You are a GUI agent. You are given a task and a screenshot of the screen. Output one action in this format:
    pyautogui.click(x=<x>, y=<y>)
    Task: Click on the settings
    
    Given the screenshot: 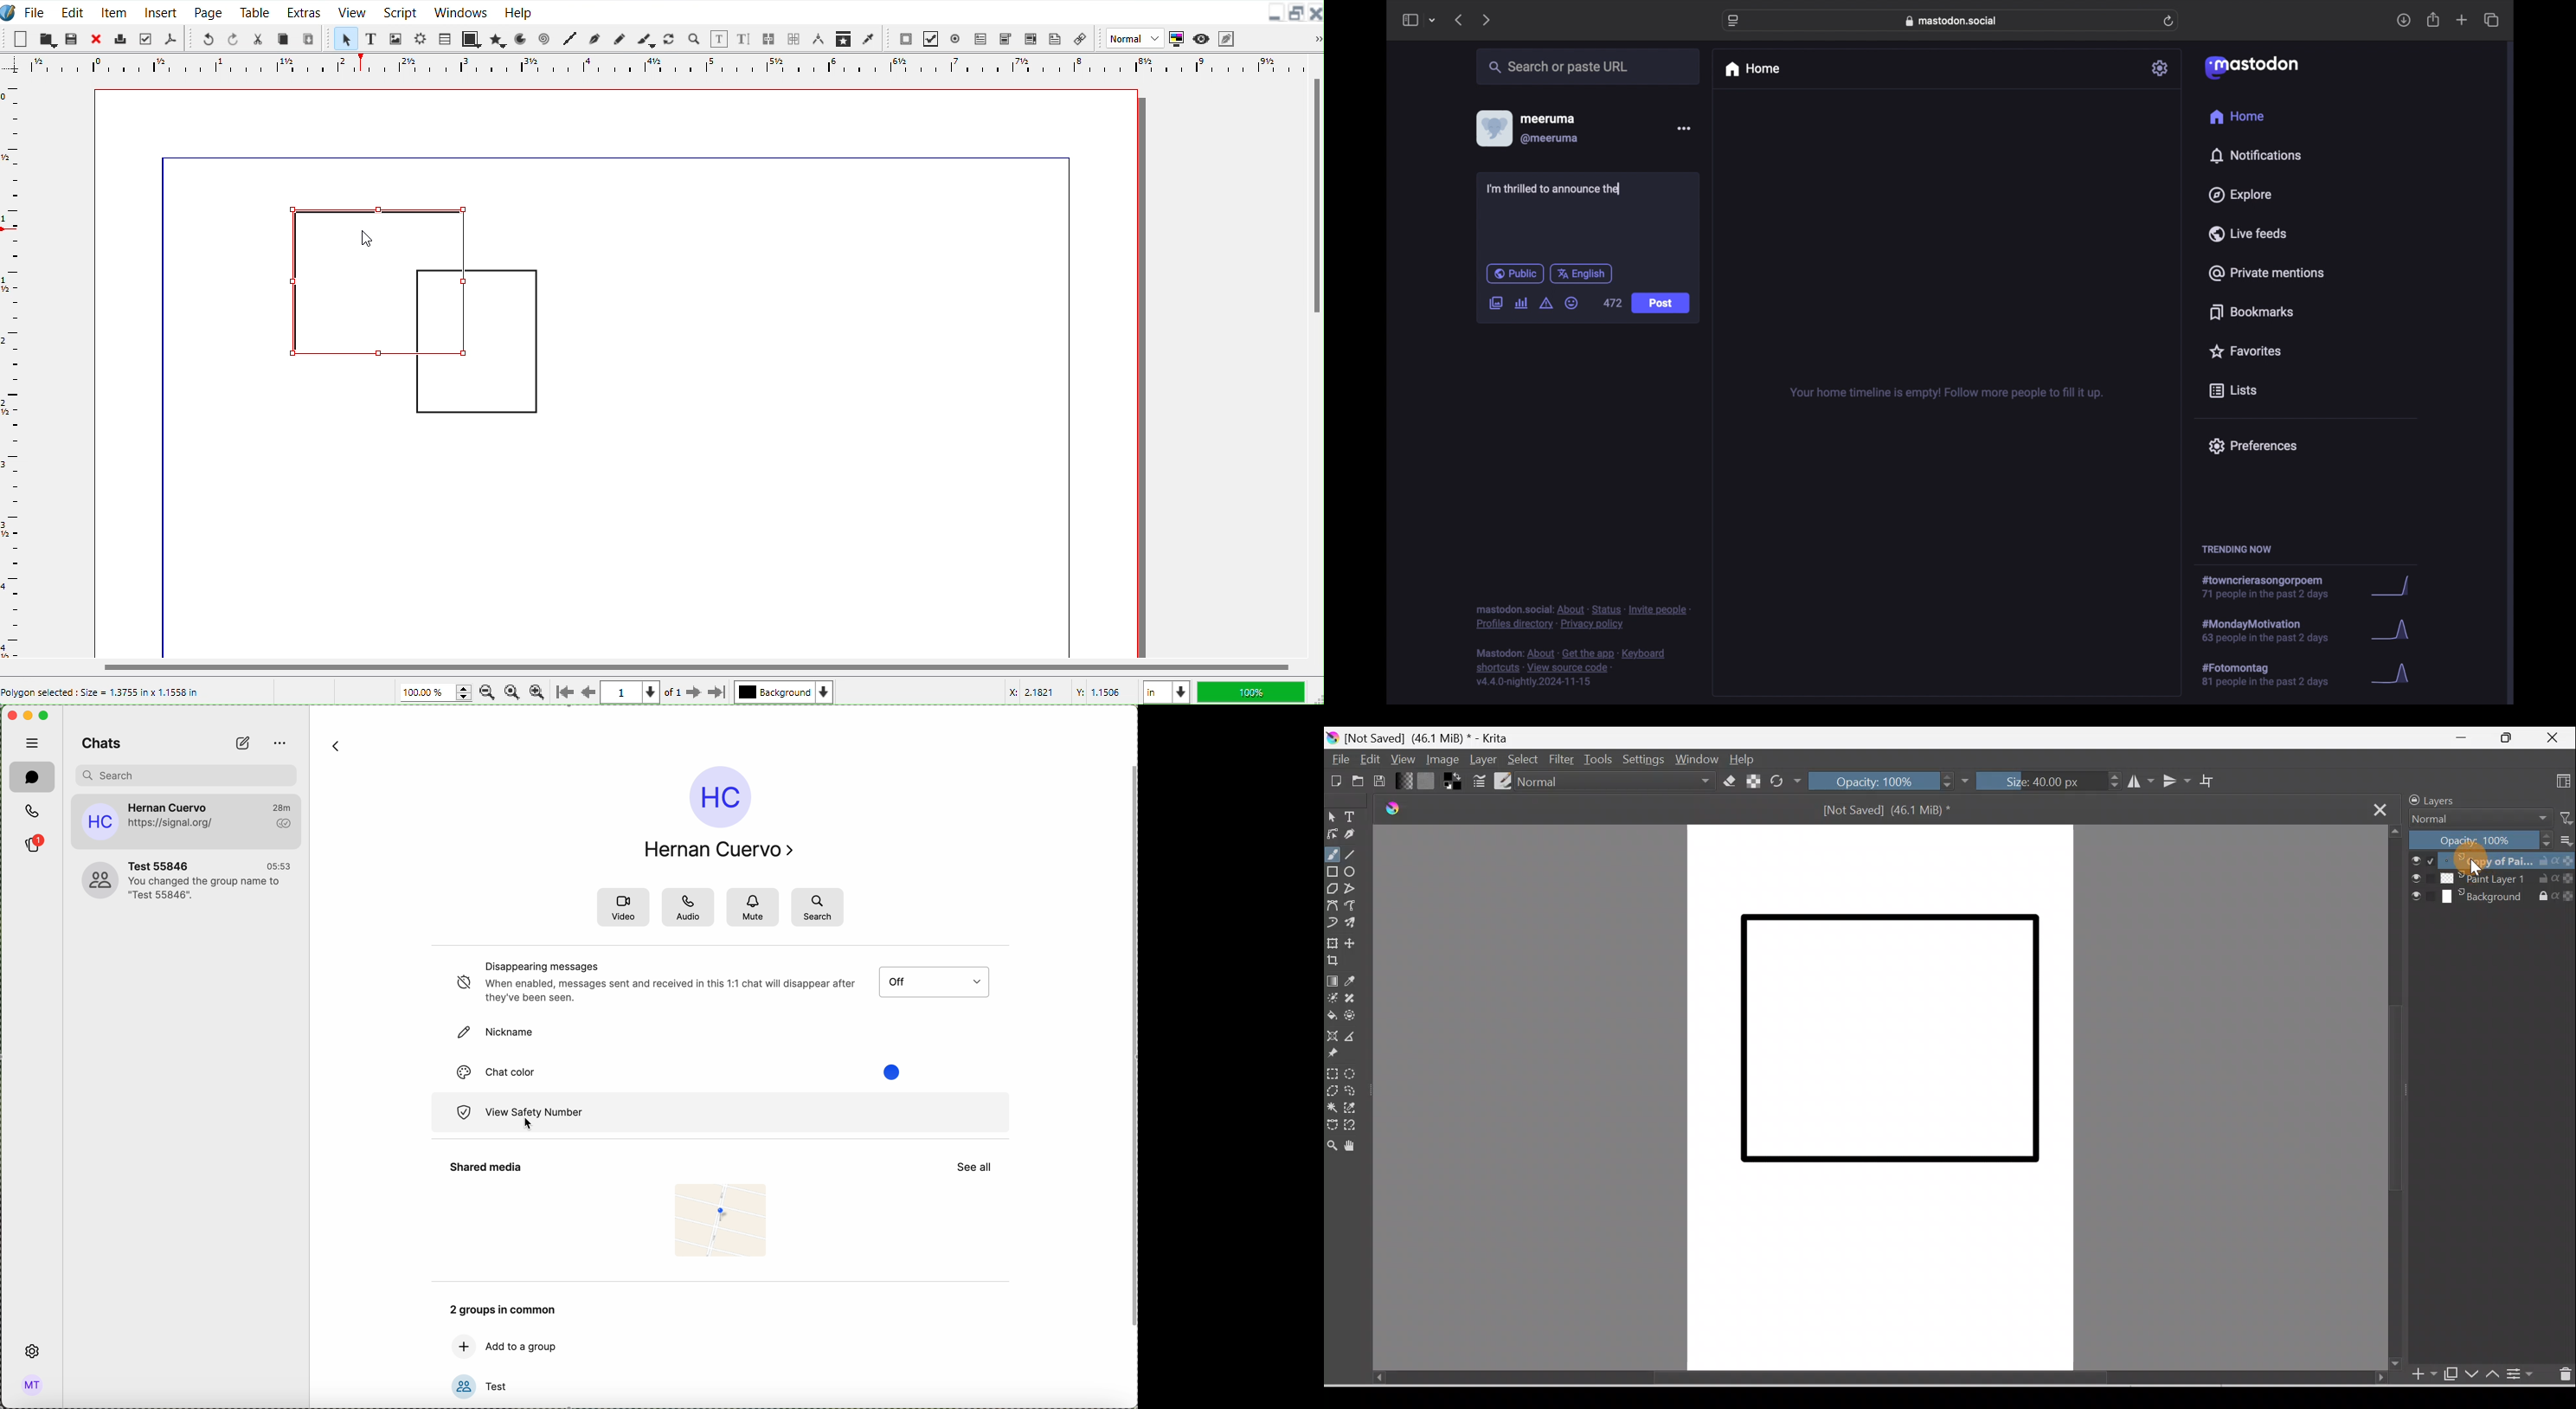 What is the action you would take?
    pyautogui.click(x=31, y=1351)
    